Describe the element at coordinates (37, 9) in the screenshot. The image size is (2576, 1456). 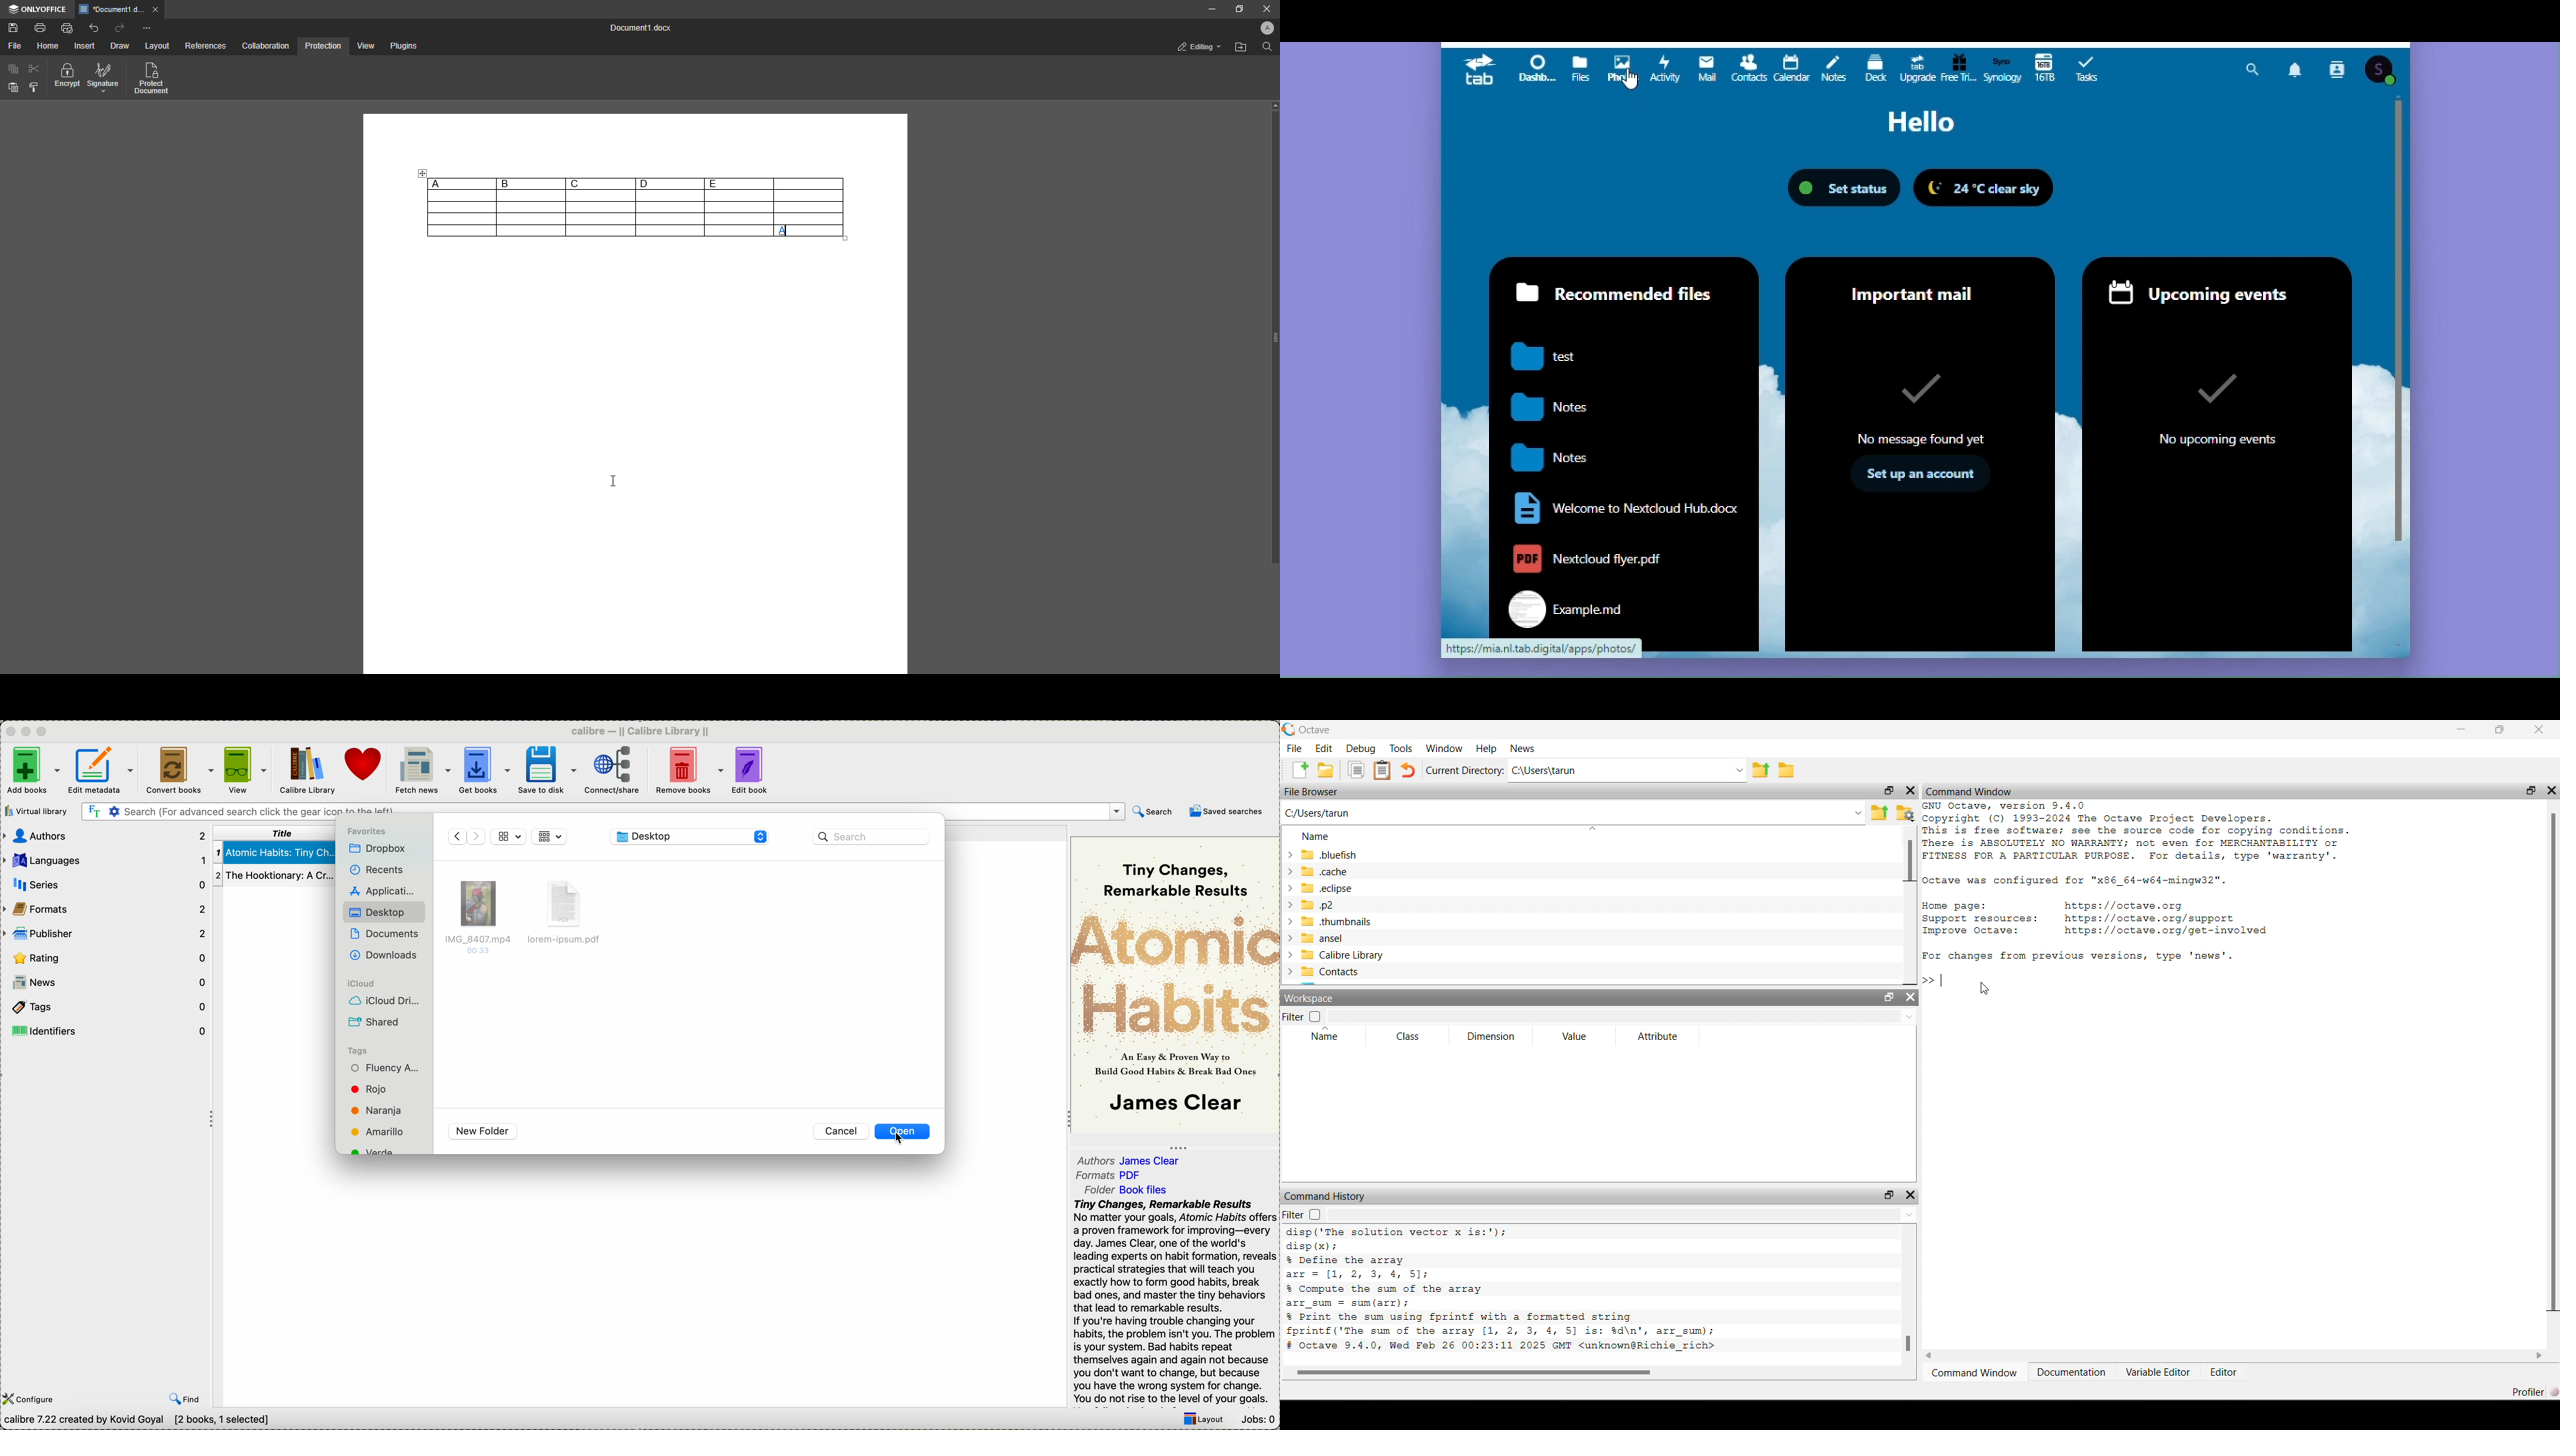
I see `ONLYOFFICE` at that location.